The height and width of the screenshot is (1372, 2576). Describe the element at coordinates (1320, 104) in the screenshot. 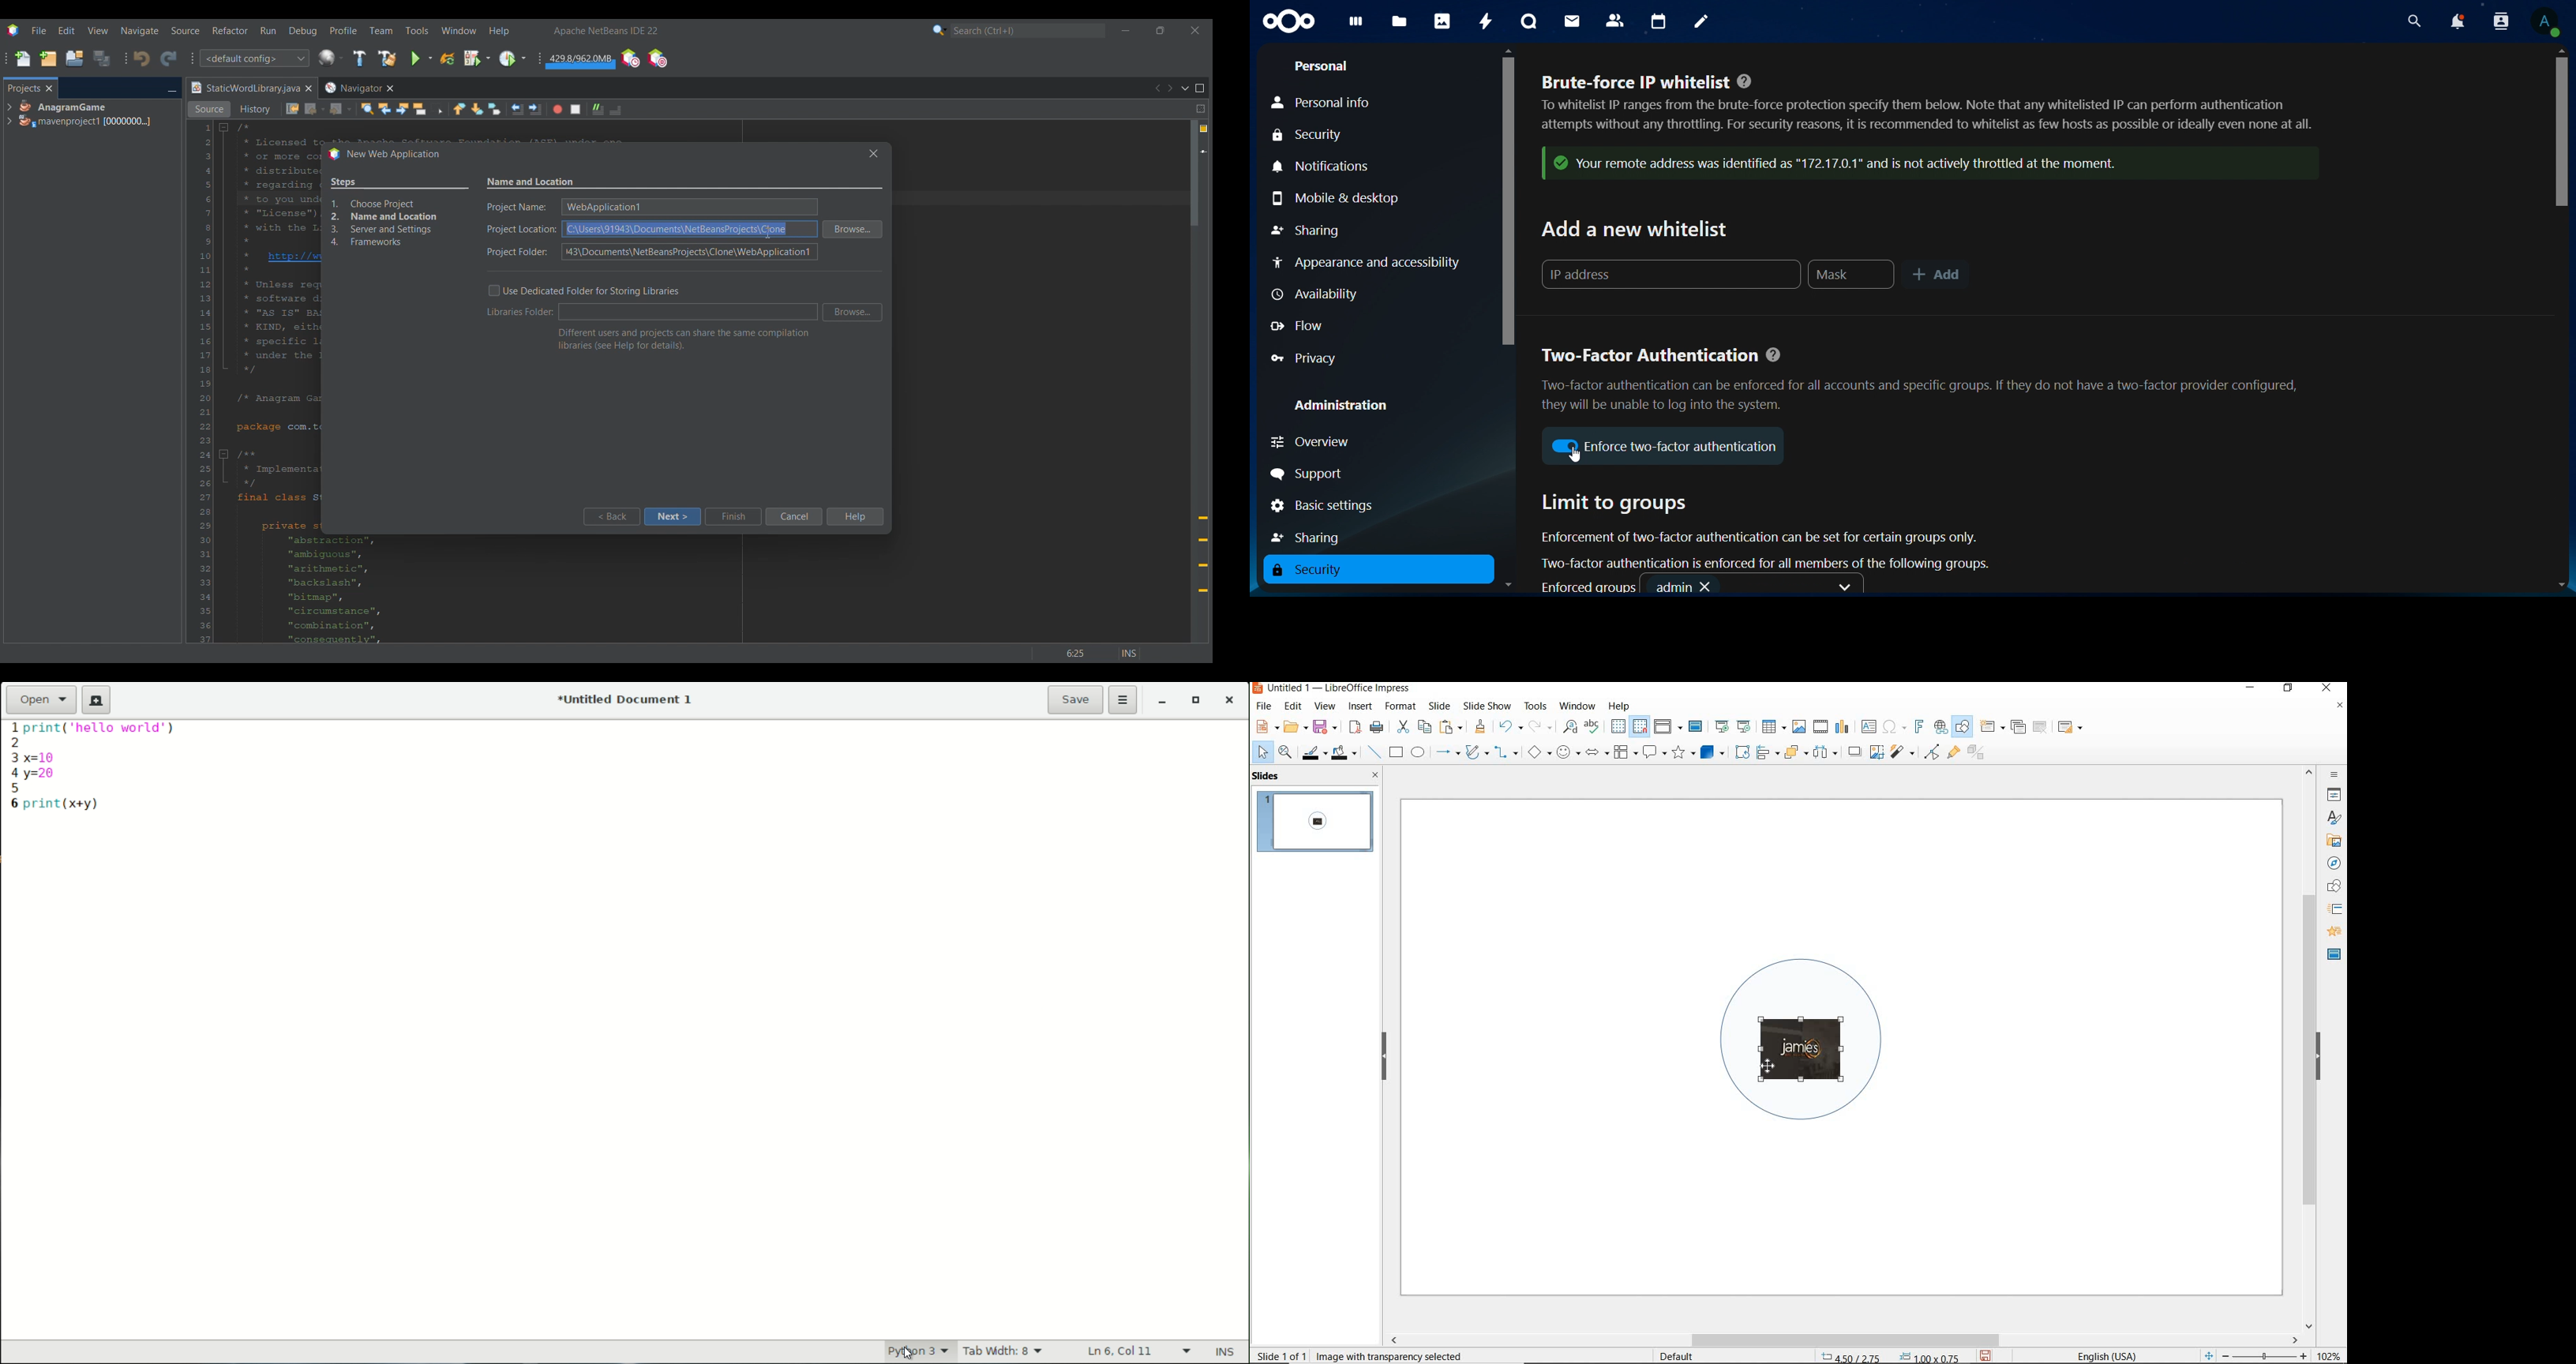

I see `personal info` at that location.